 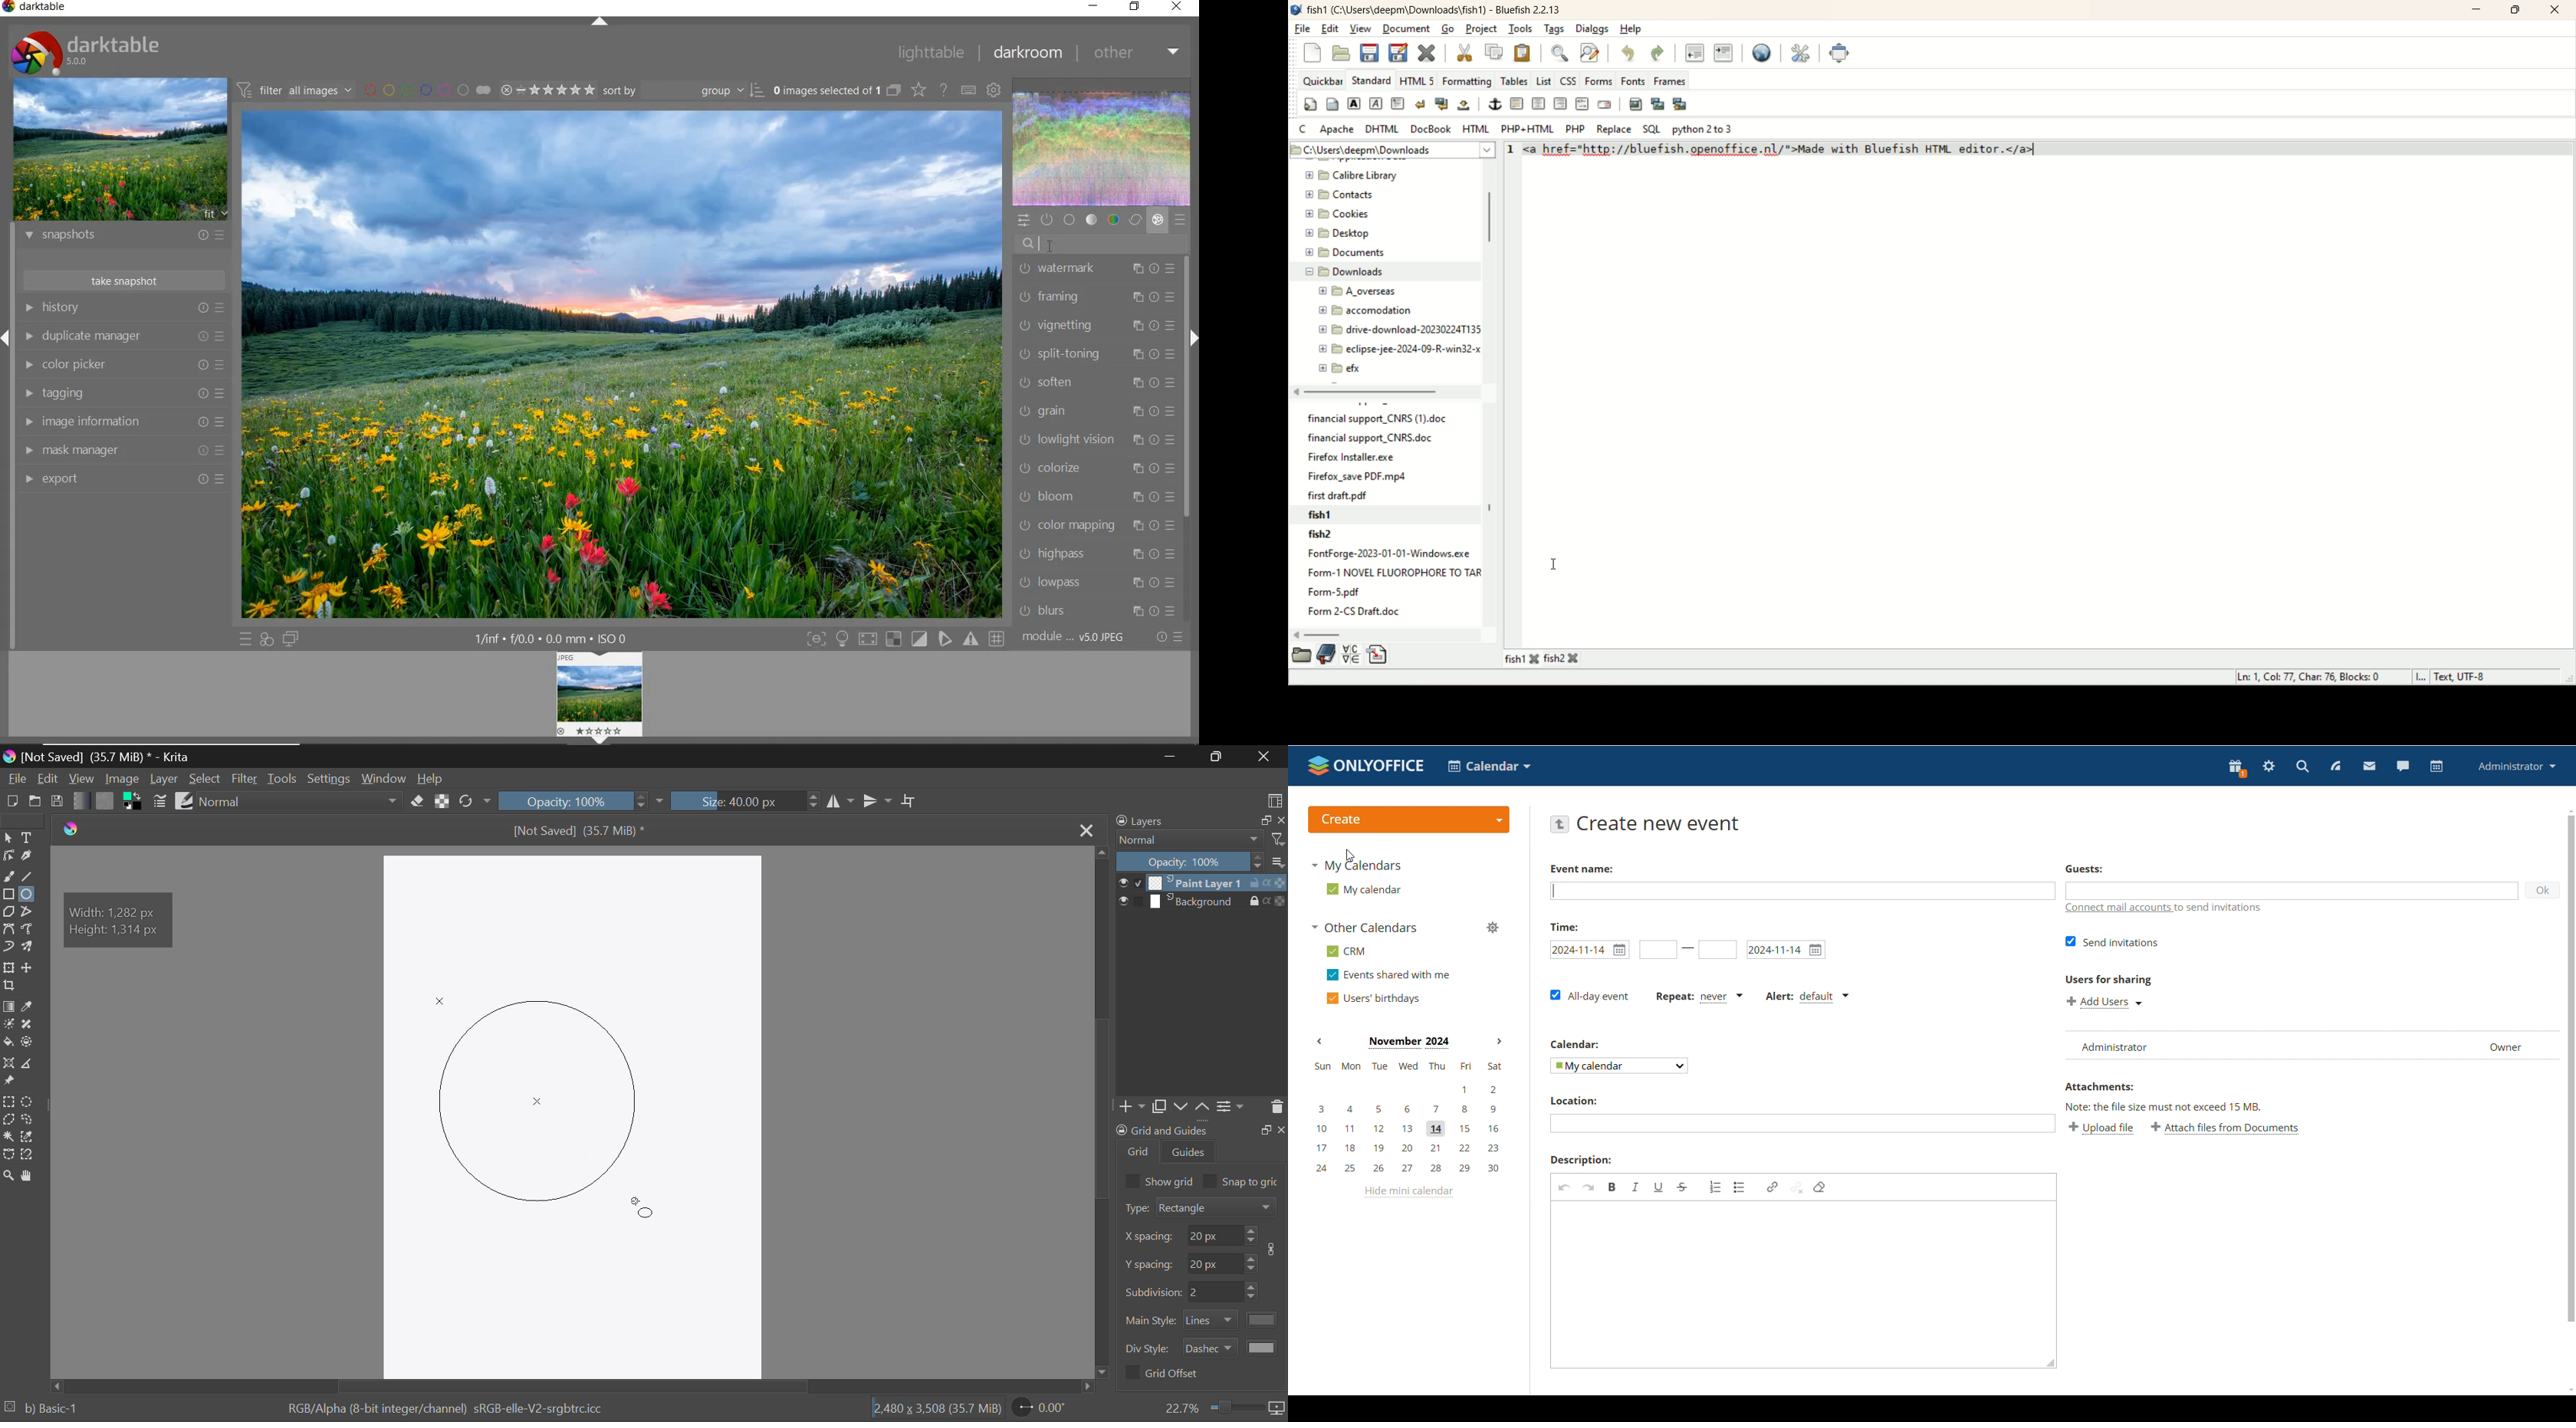 What do you see at coordinates (684, 91) in the screenshot?
I see `sort` at bounding box center [684, 91].